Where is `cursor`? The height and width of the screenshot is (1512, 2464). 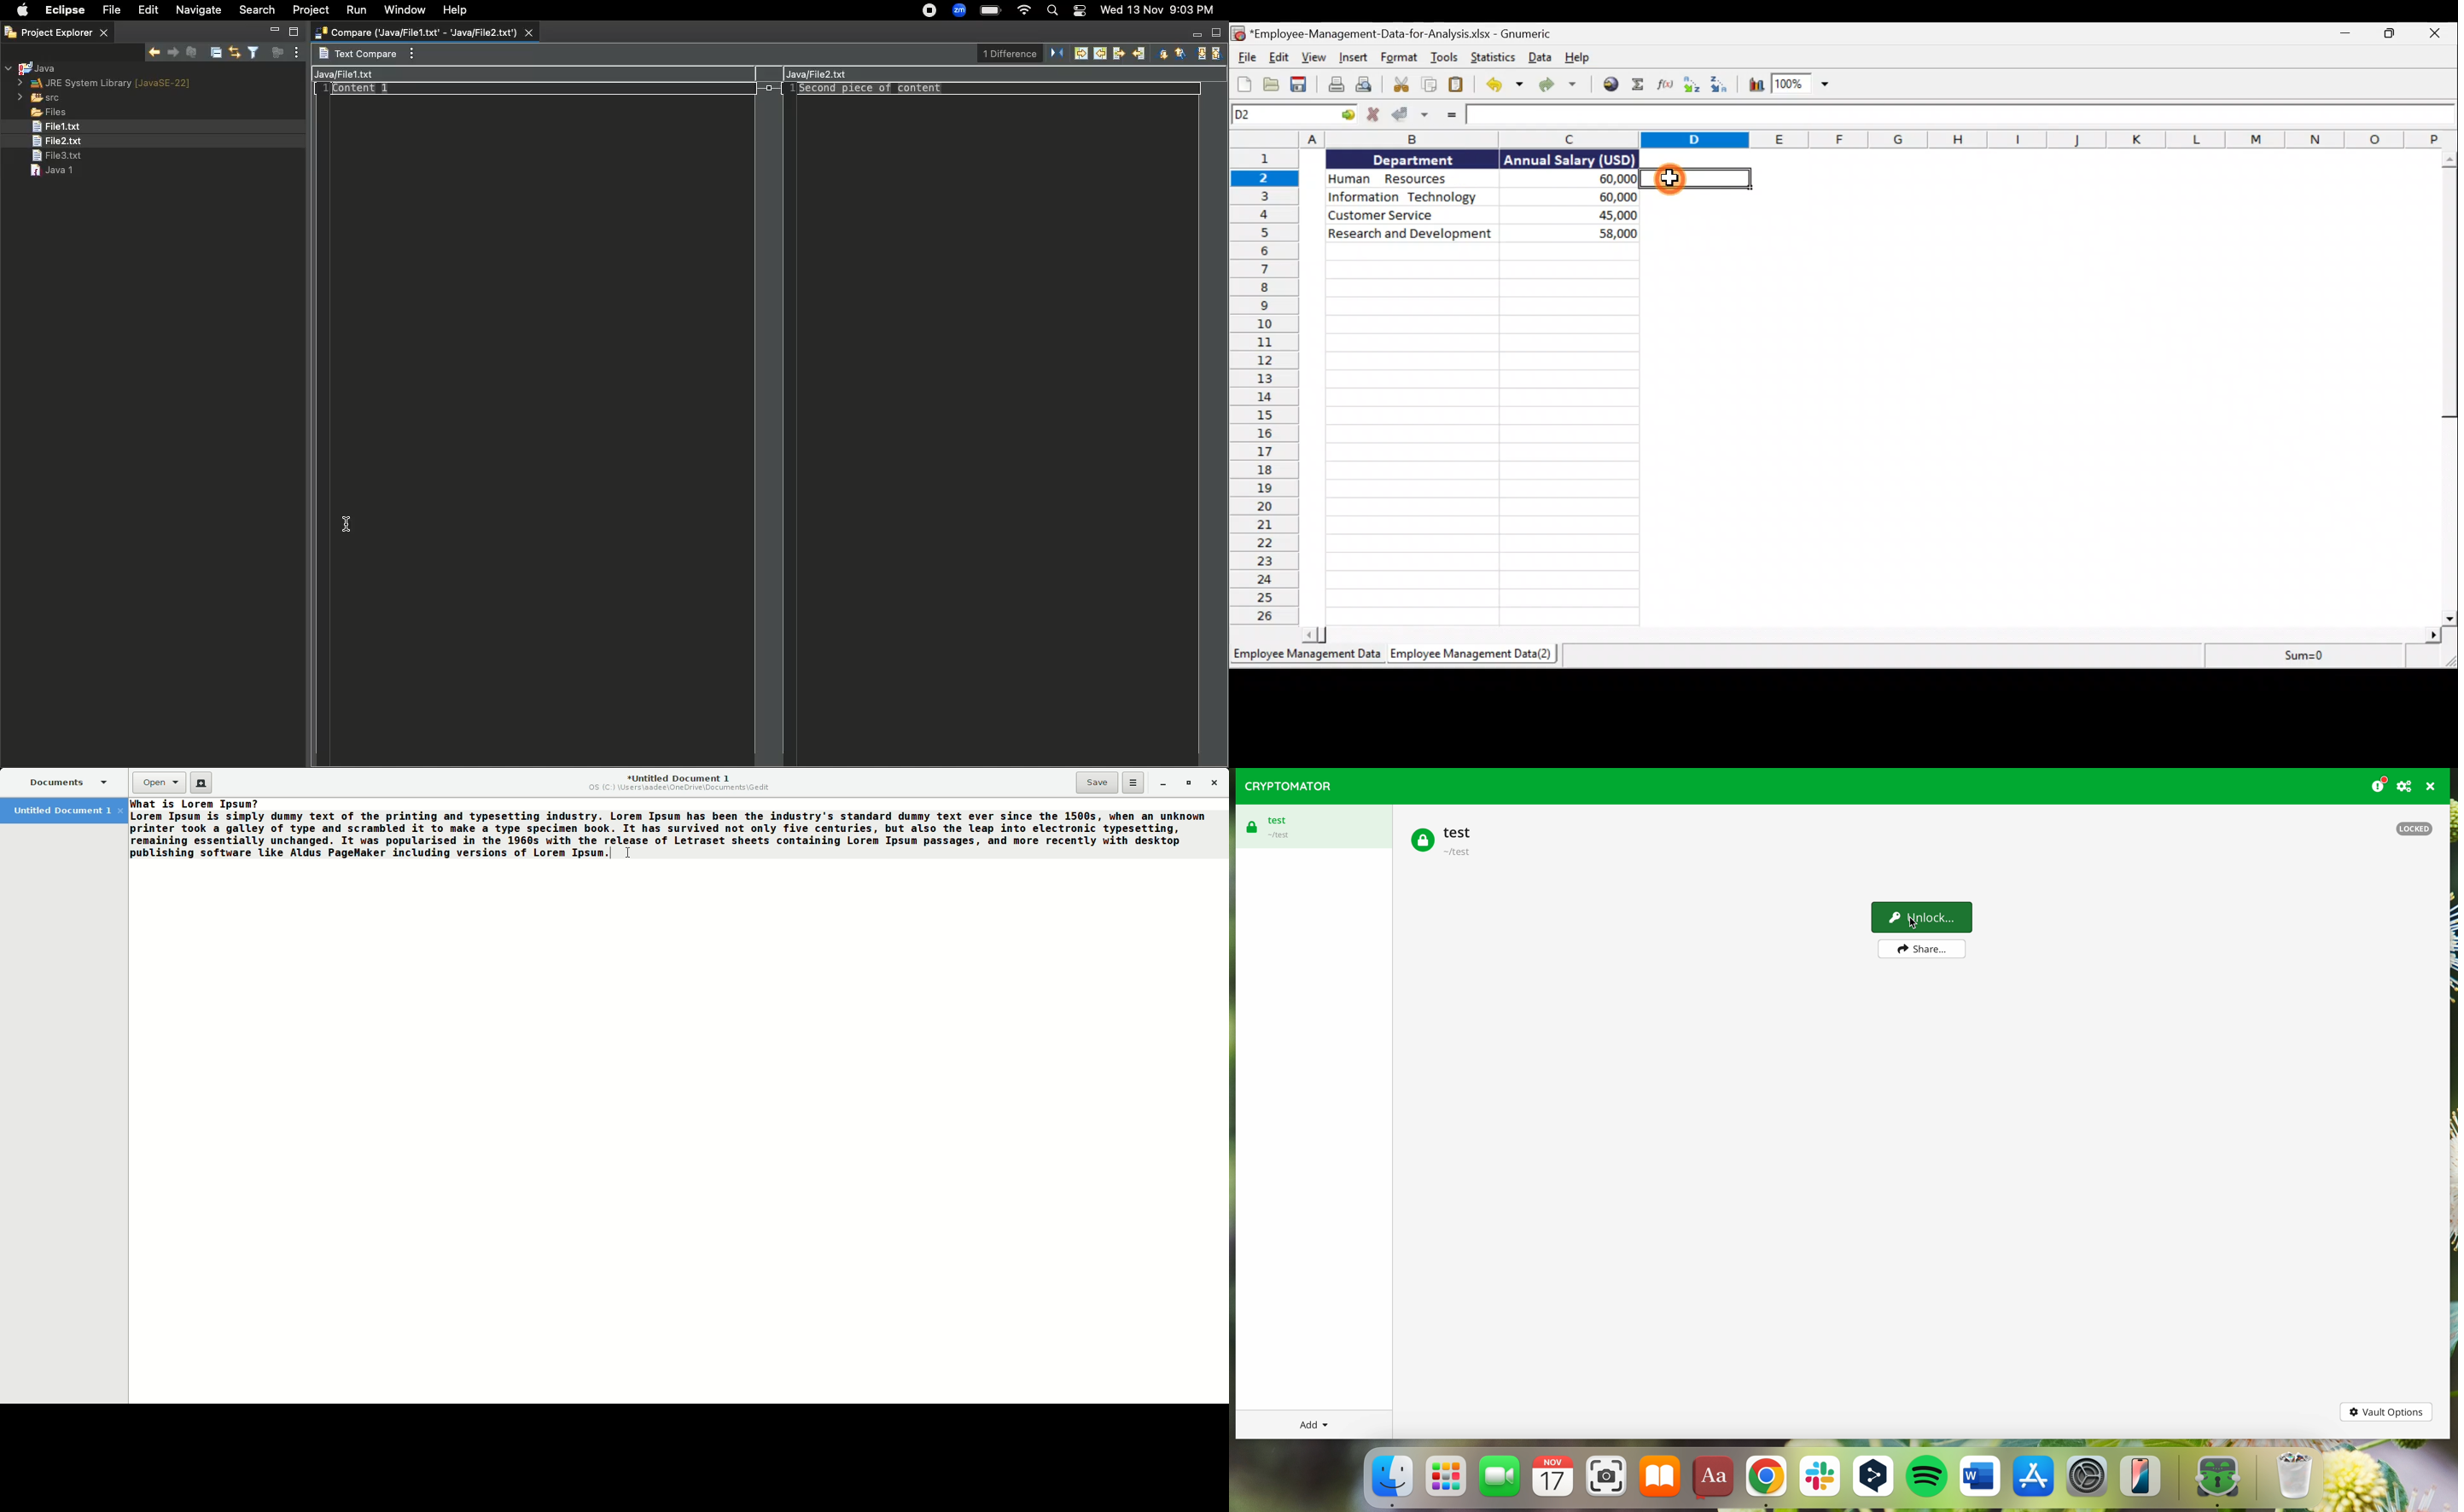 cursor is located at coordinates (1673, 180).